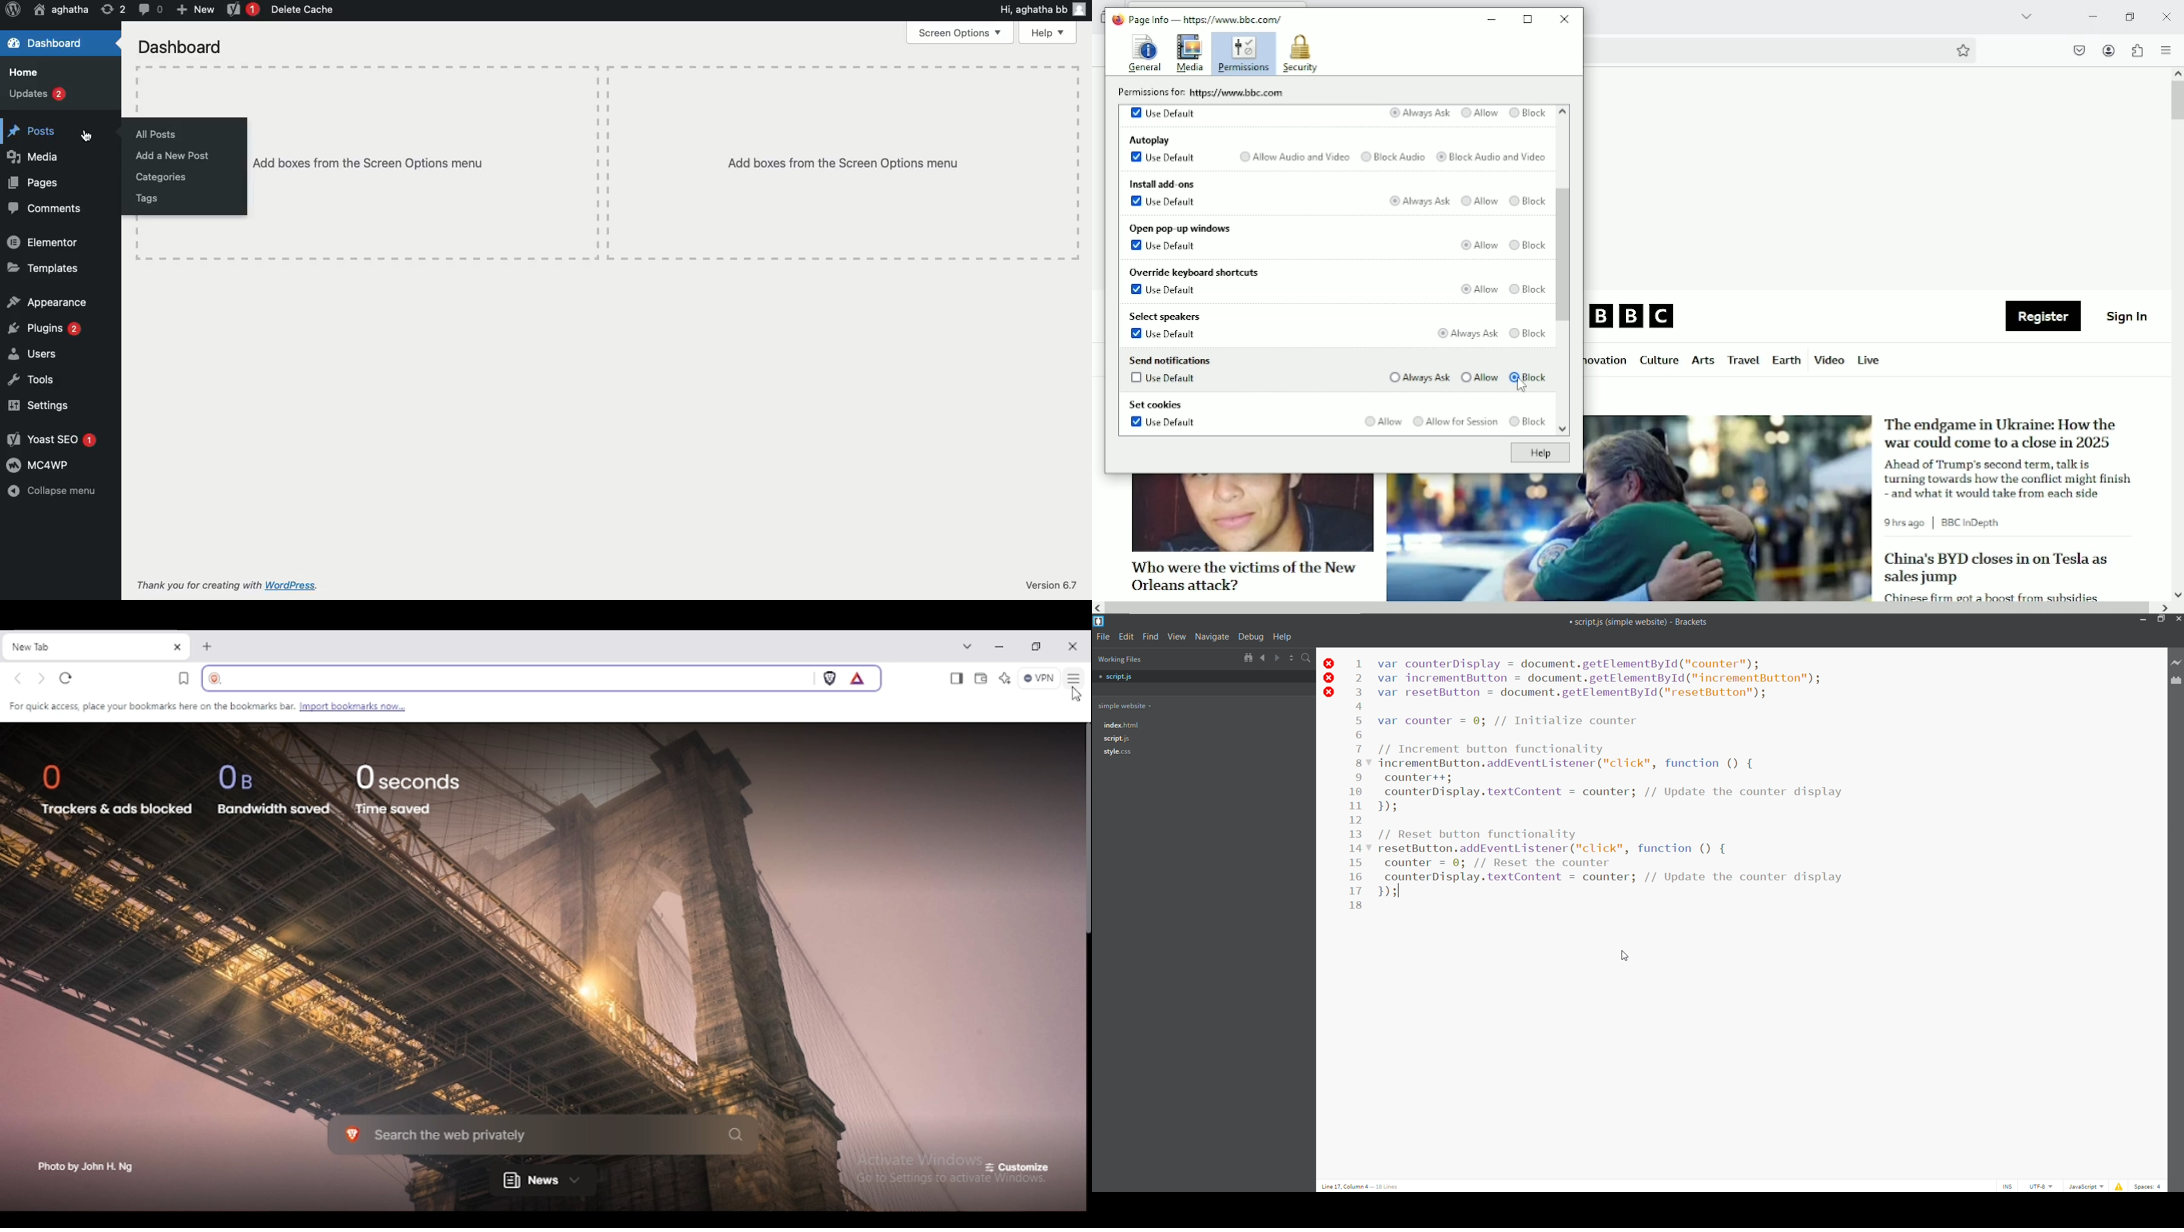 The image size is (2184, 1232). What do you see at coordinates (1163, 245) in the screenshot?
I see `Use default` at bounding box center [1163, 245].